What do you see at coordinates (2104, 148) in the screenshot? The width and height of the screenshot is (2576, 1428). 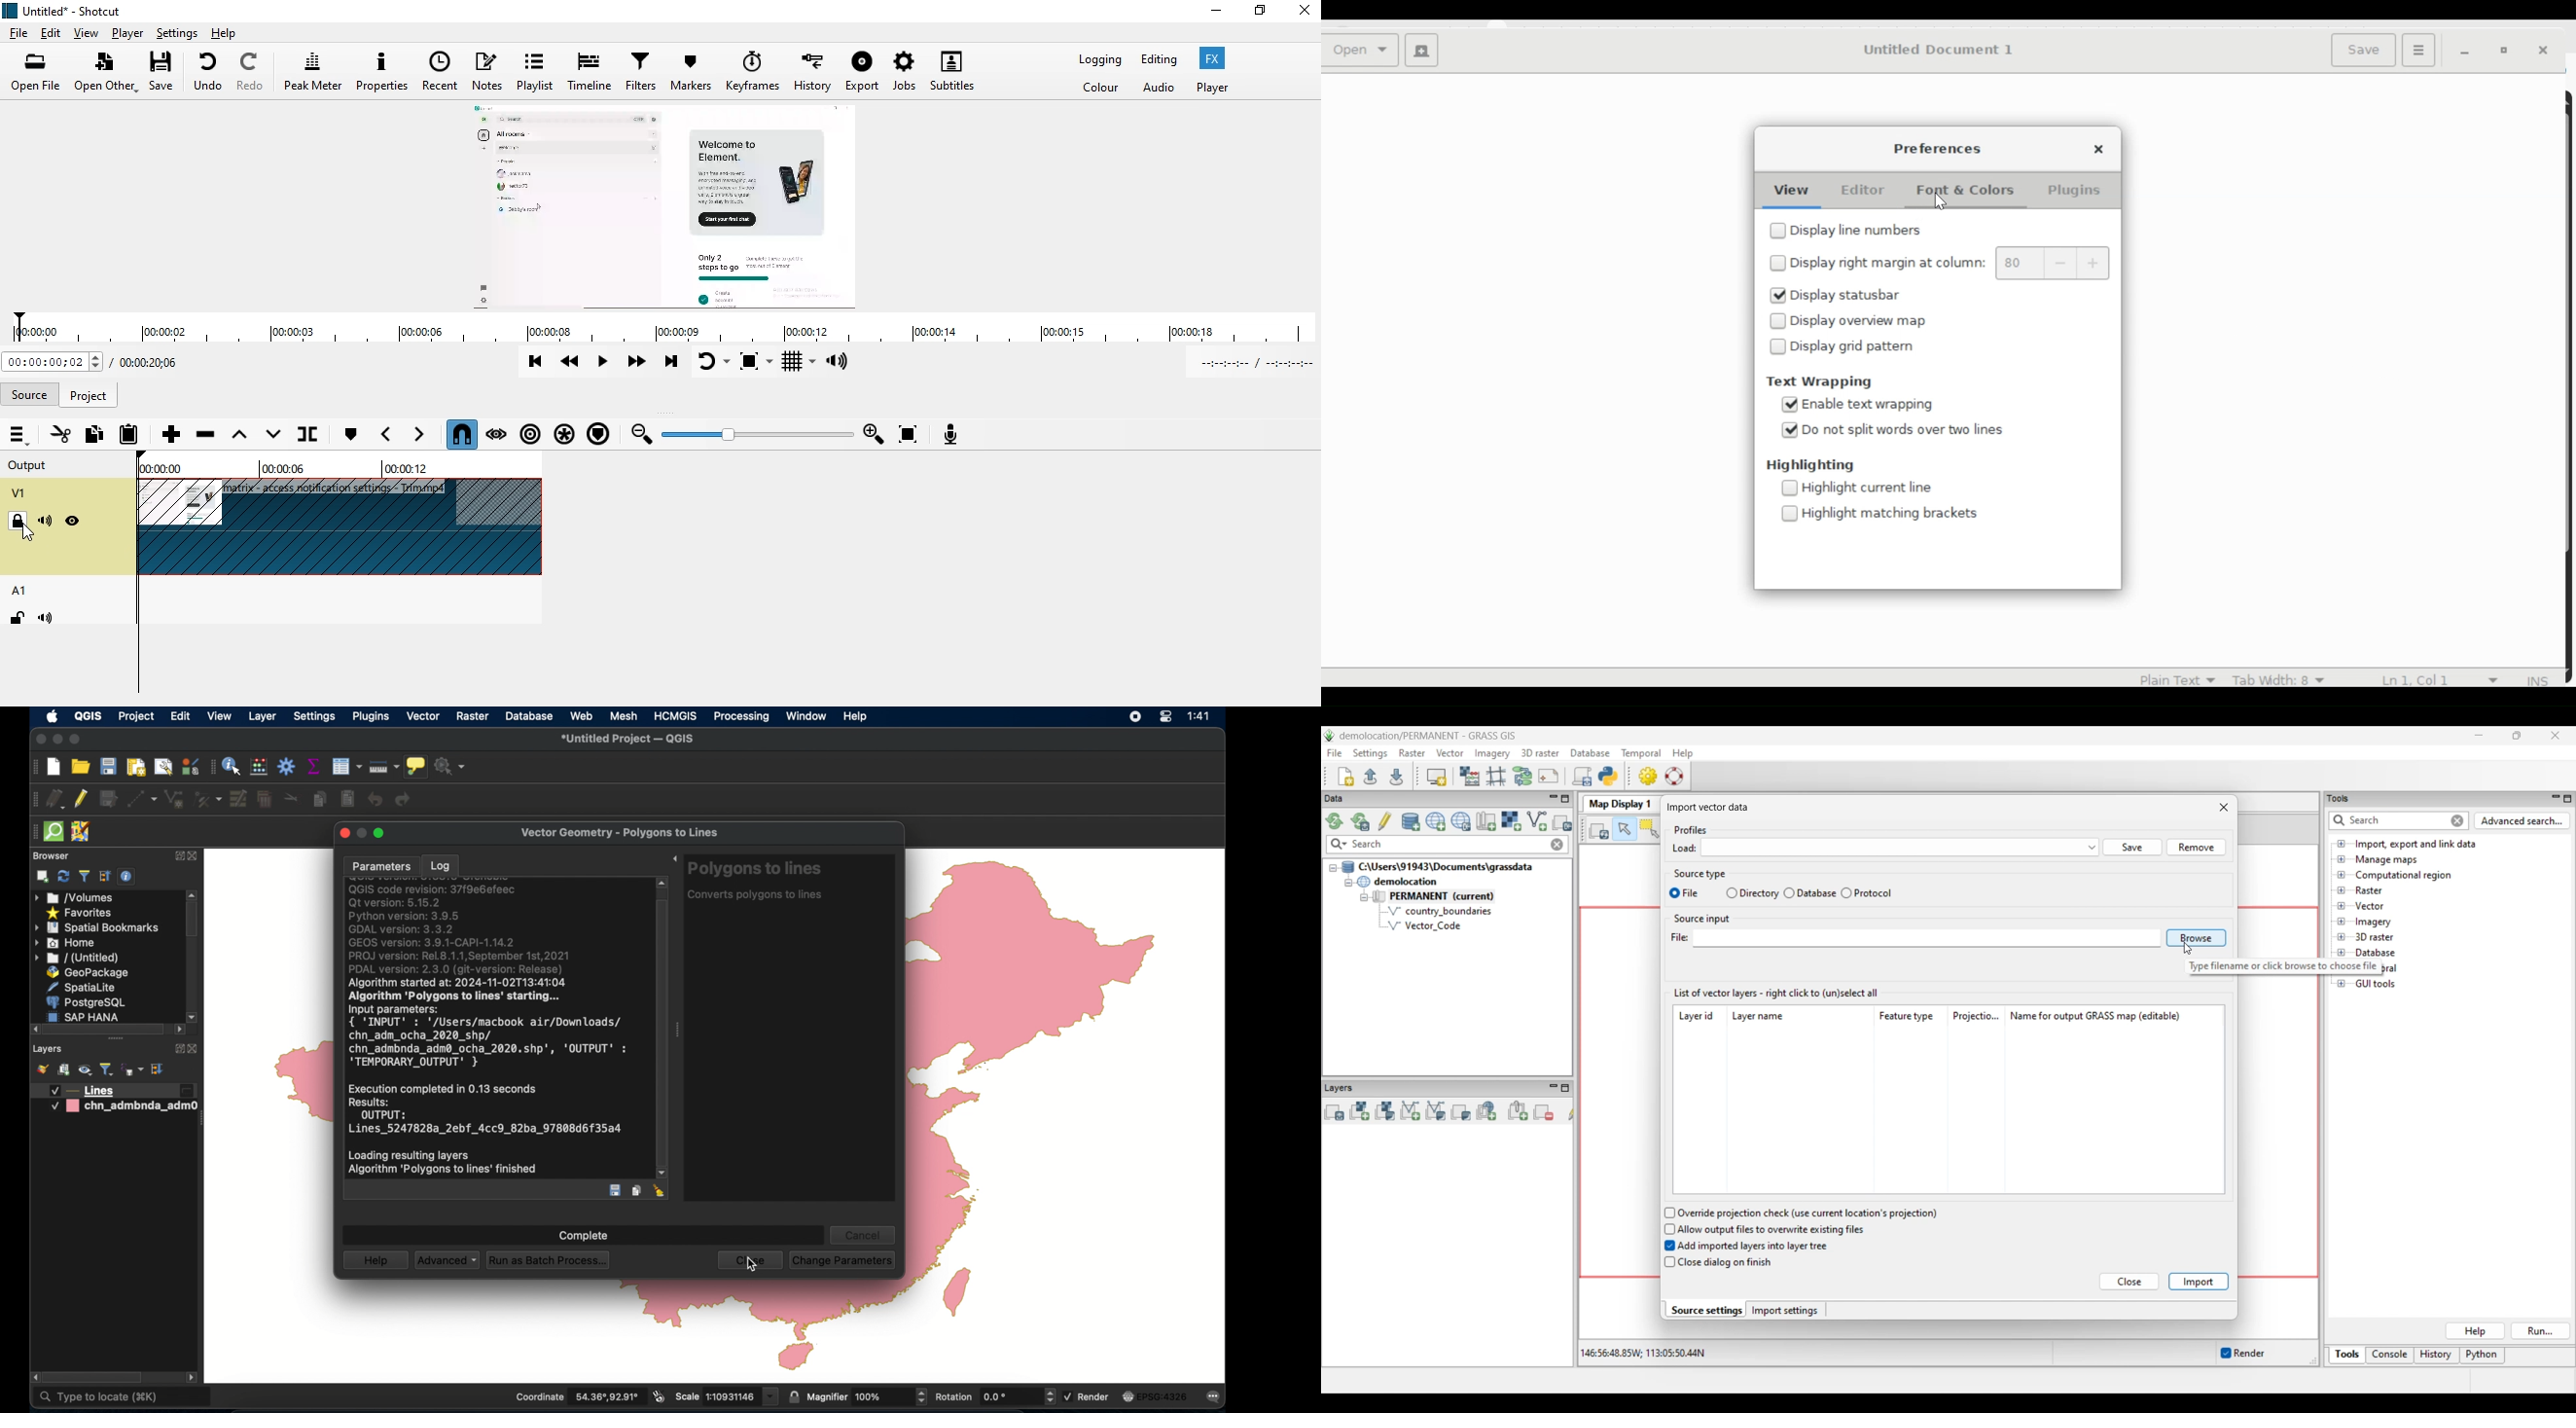 I see `Close` at bounding box center [2104, 148].